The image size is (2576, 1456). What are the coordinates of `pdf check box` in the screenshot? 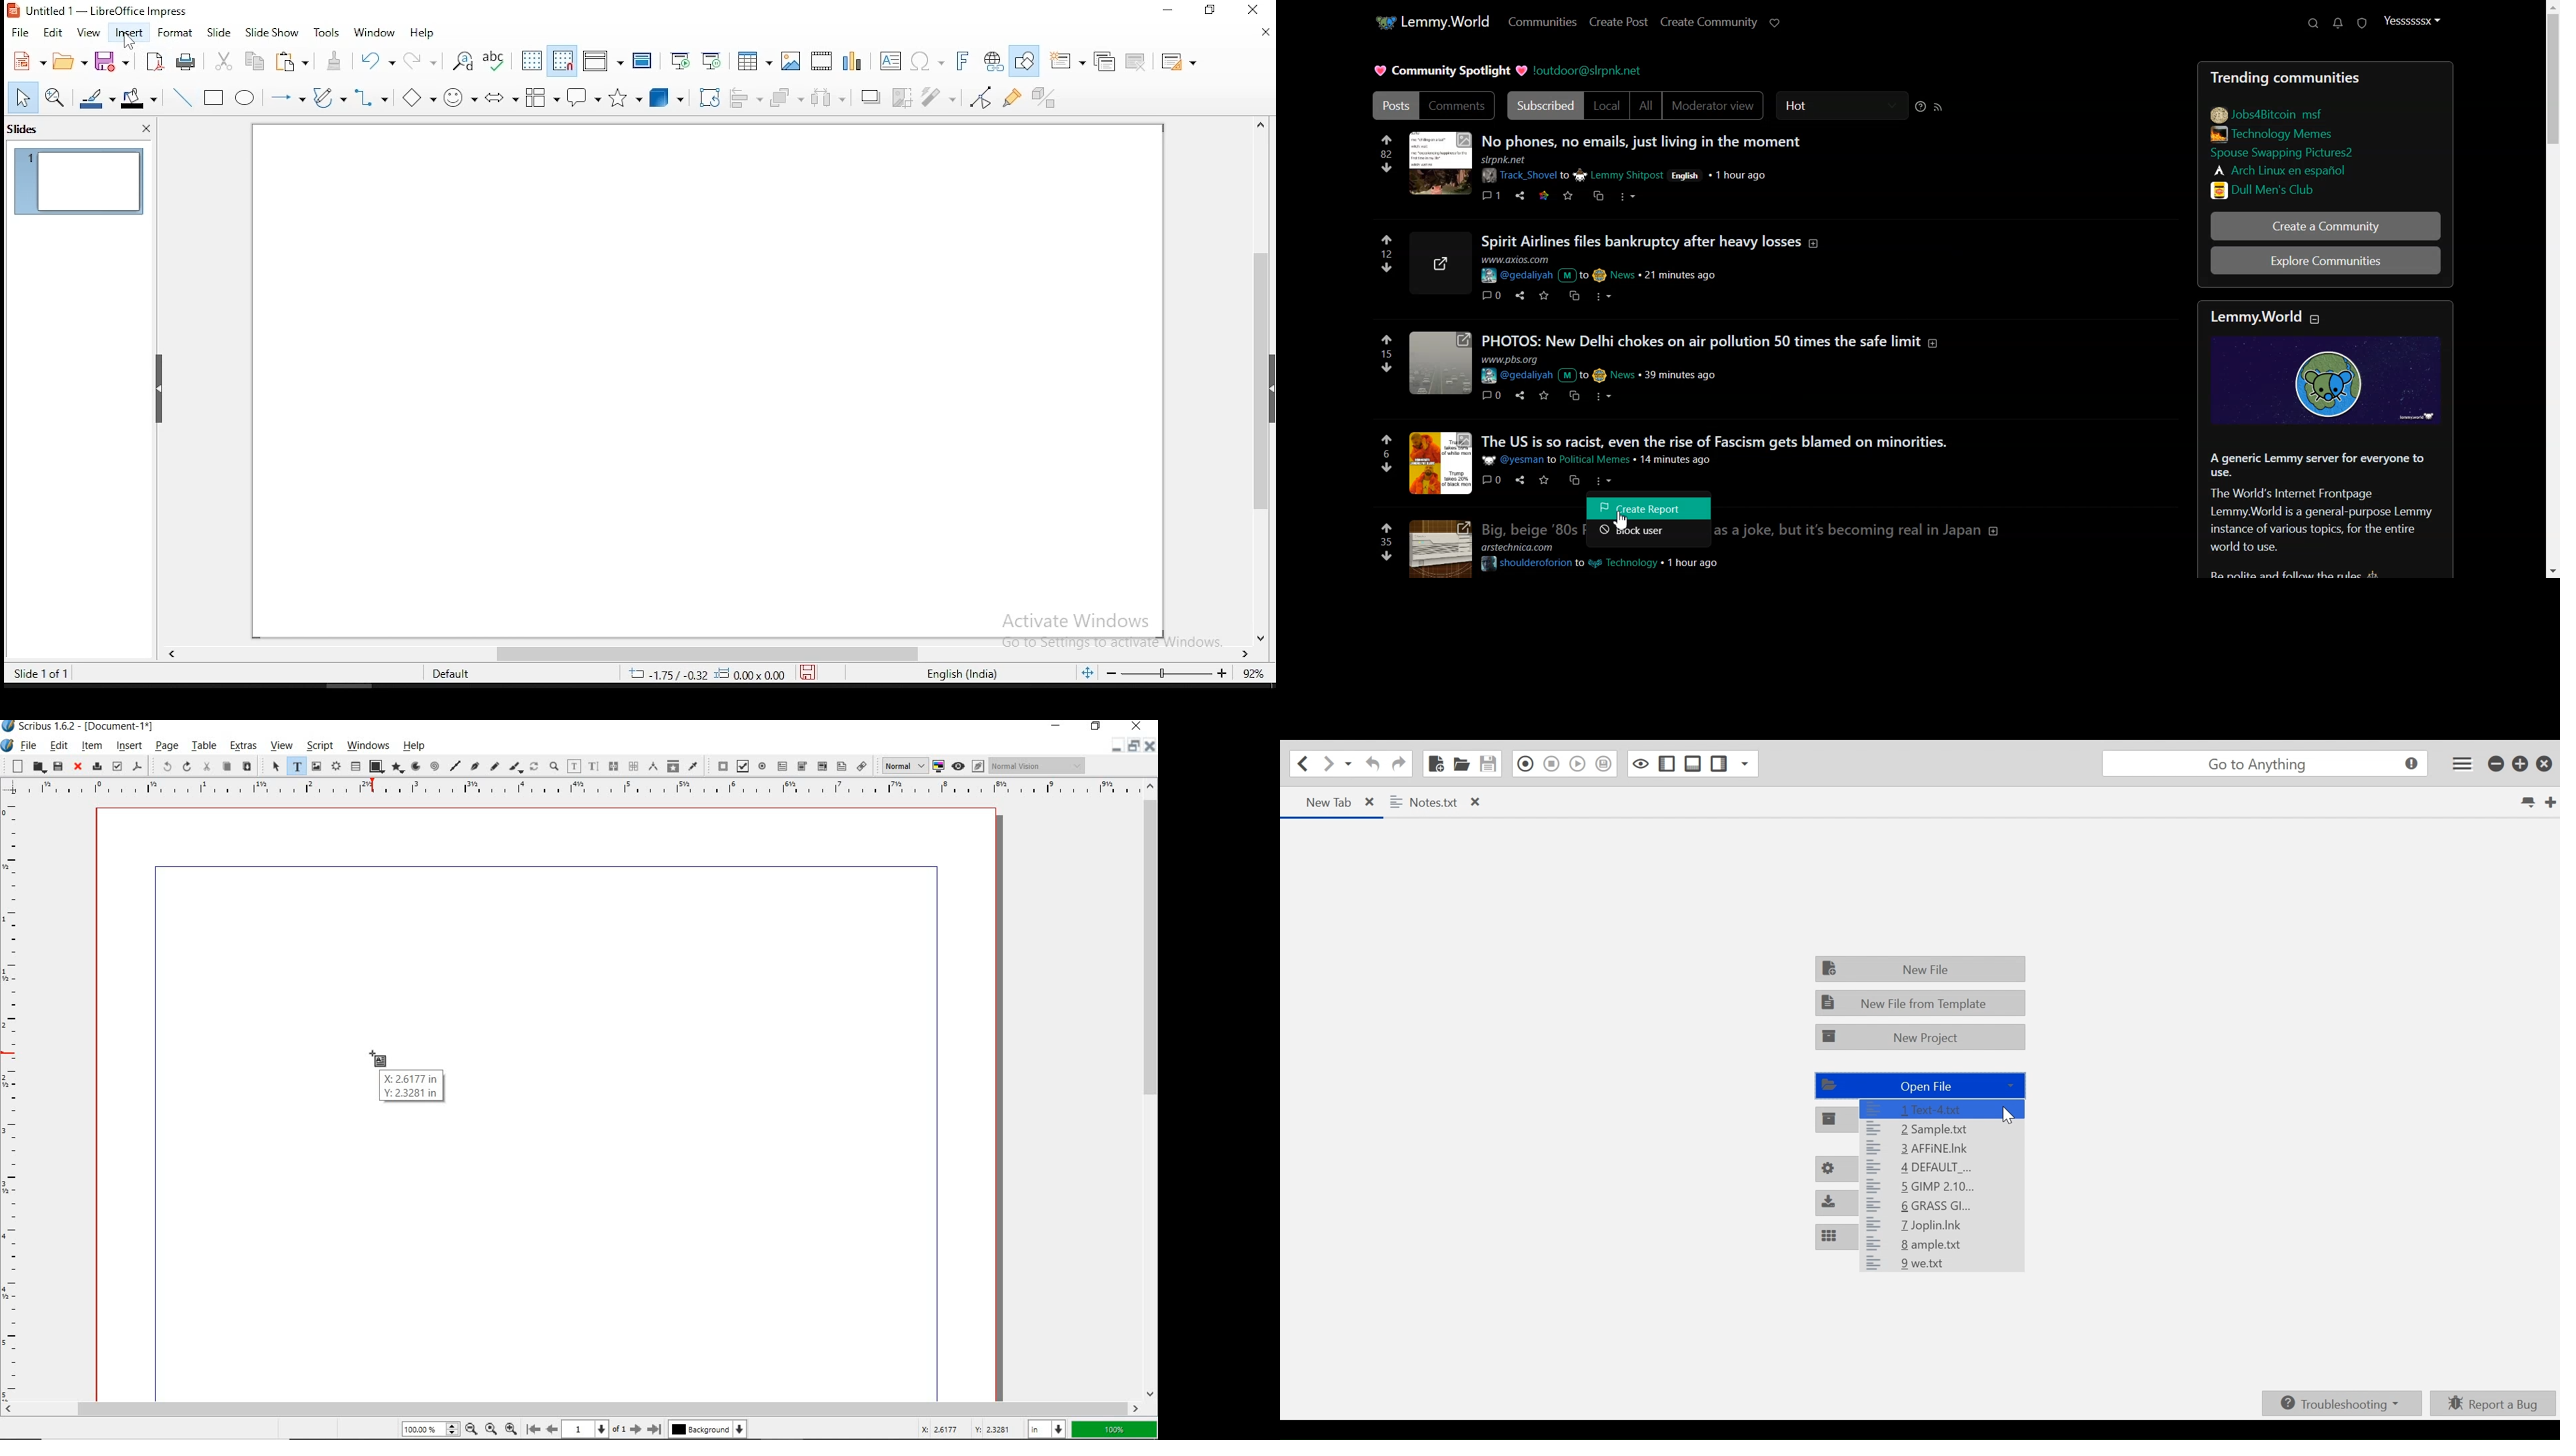 It's located at (741, 766).